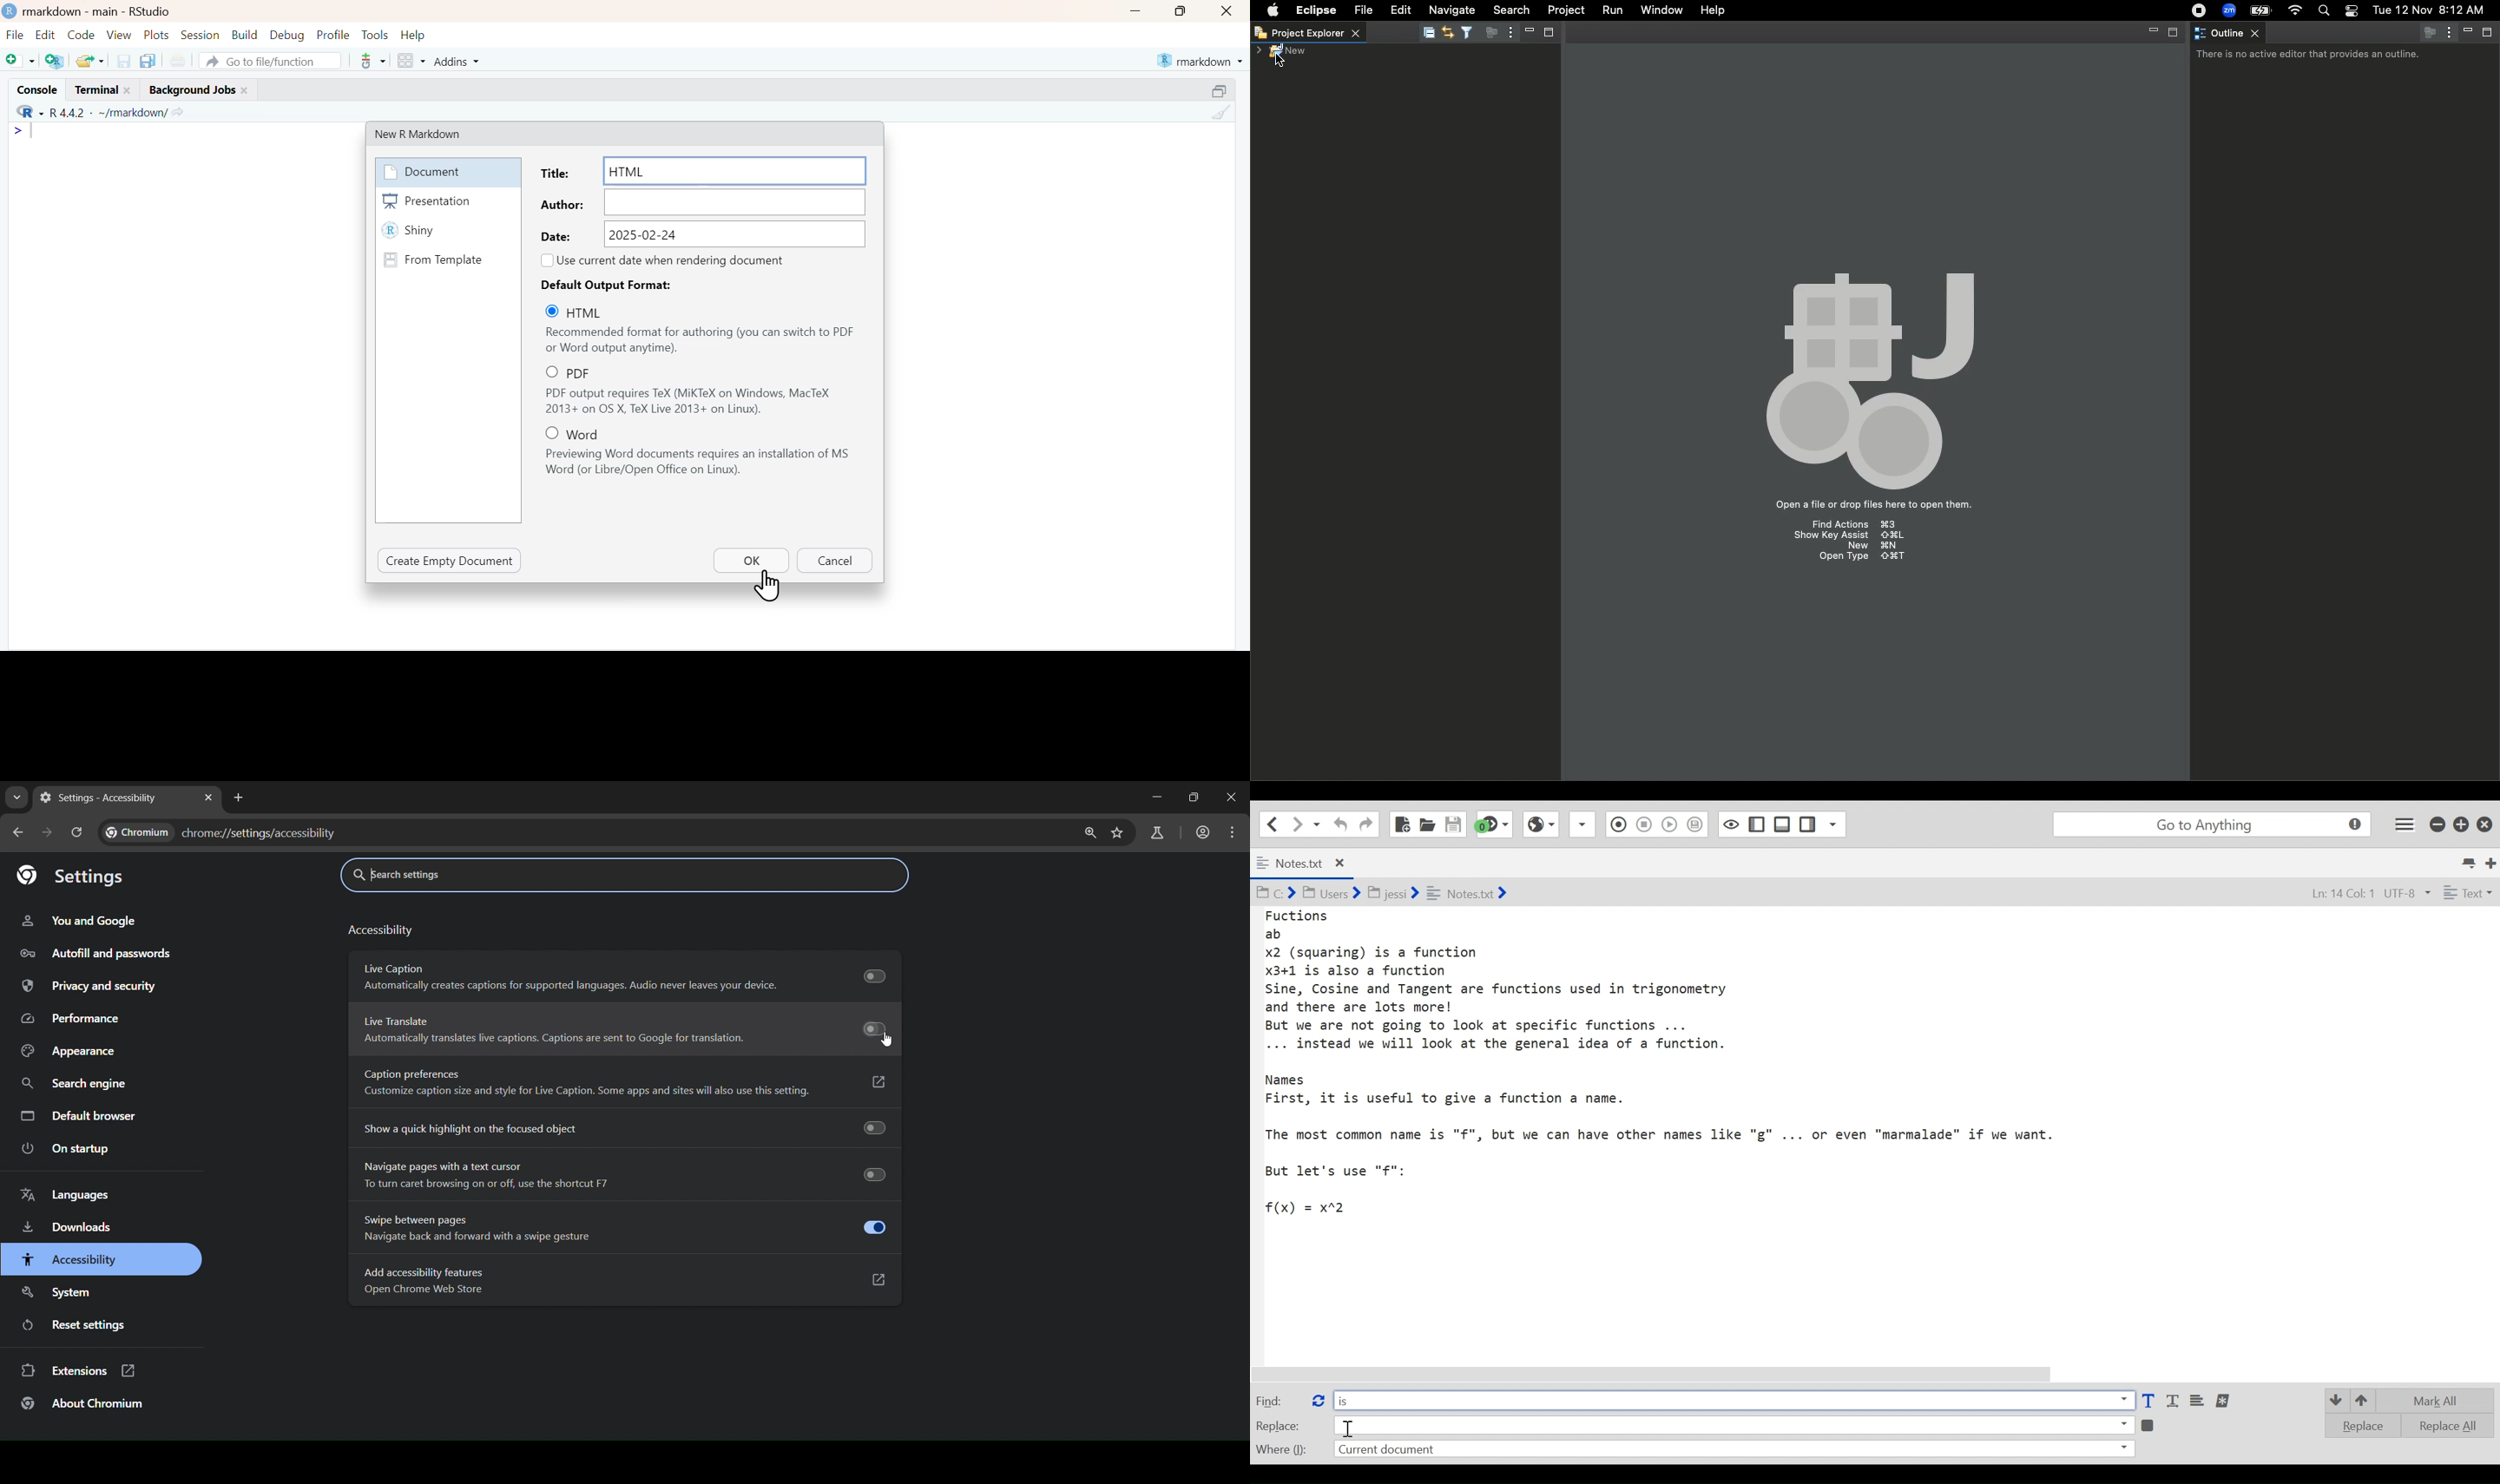 The height and width of the screenshot is (1484, 2520). What do you see at coordinates (1196, 797) in the screenshot?
I see `restore down` at bounding box center [1196, 797].